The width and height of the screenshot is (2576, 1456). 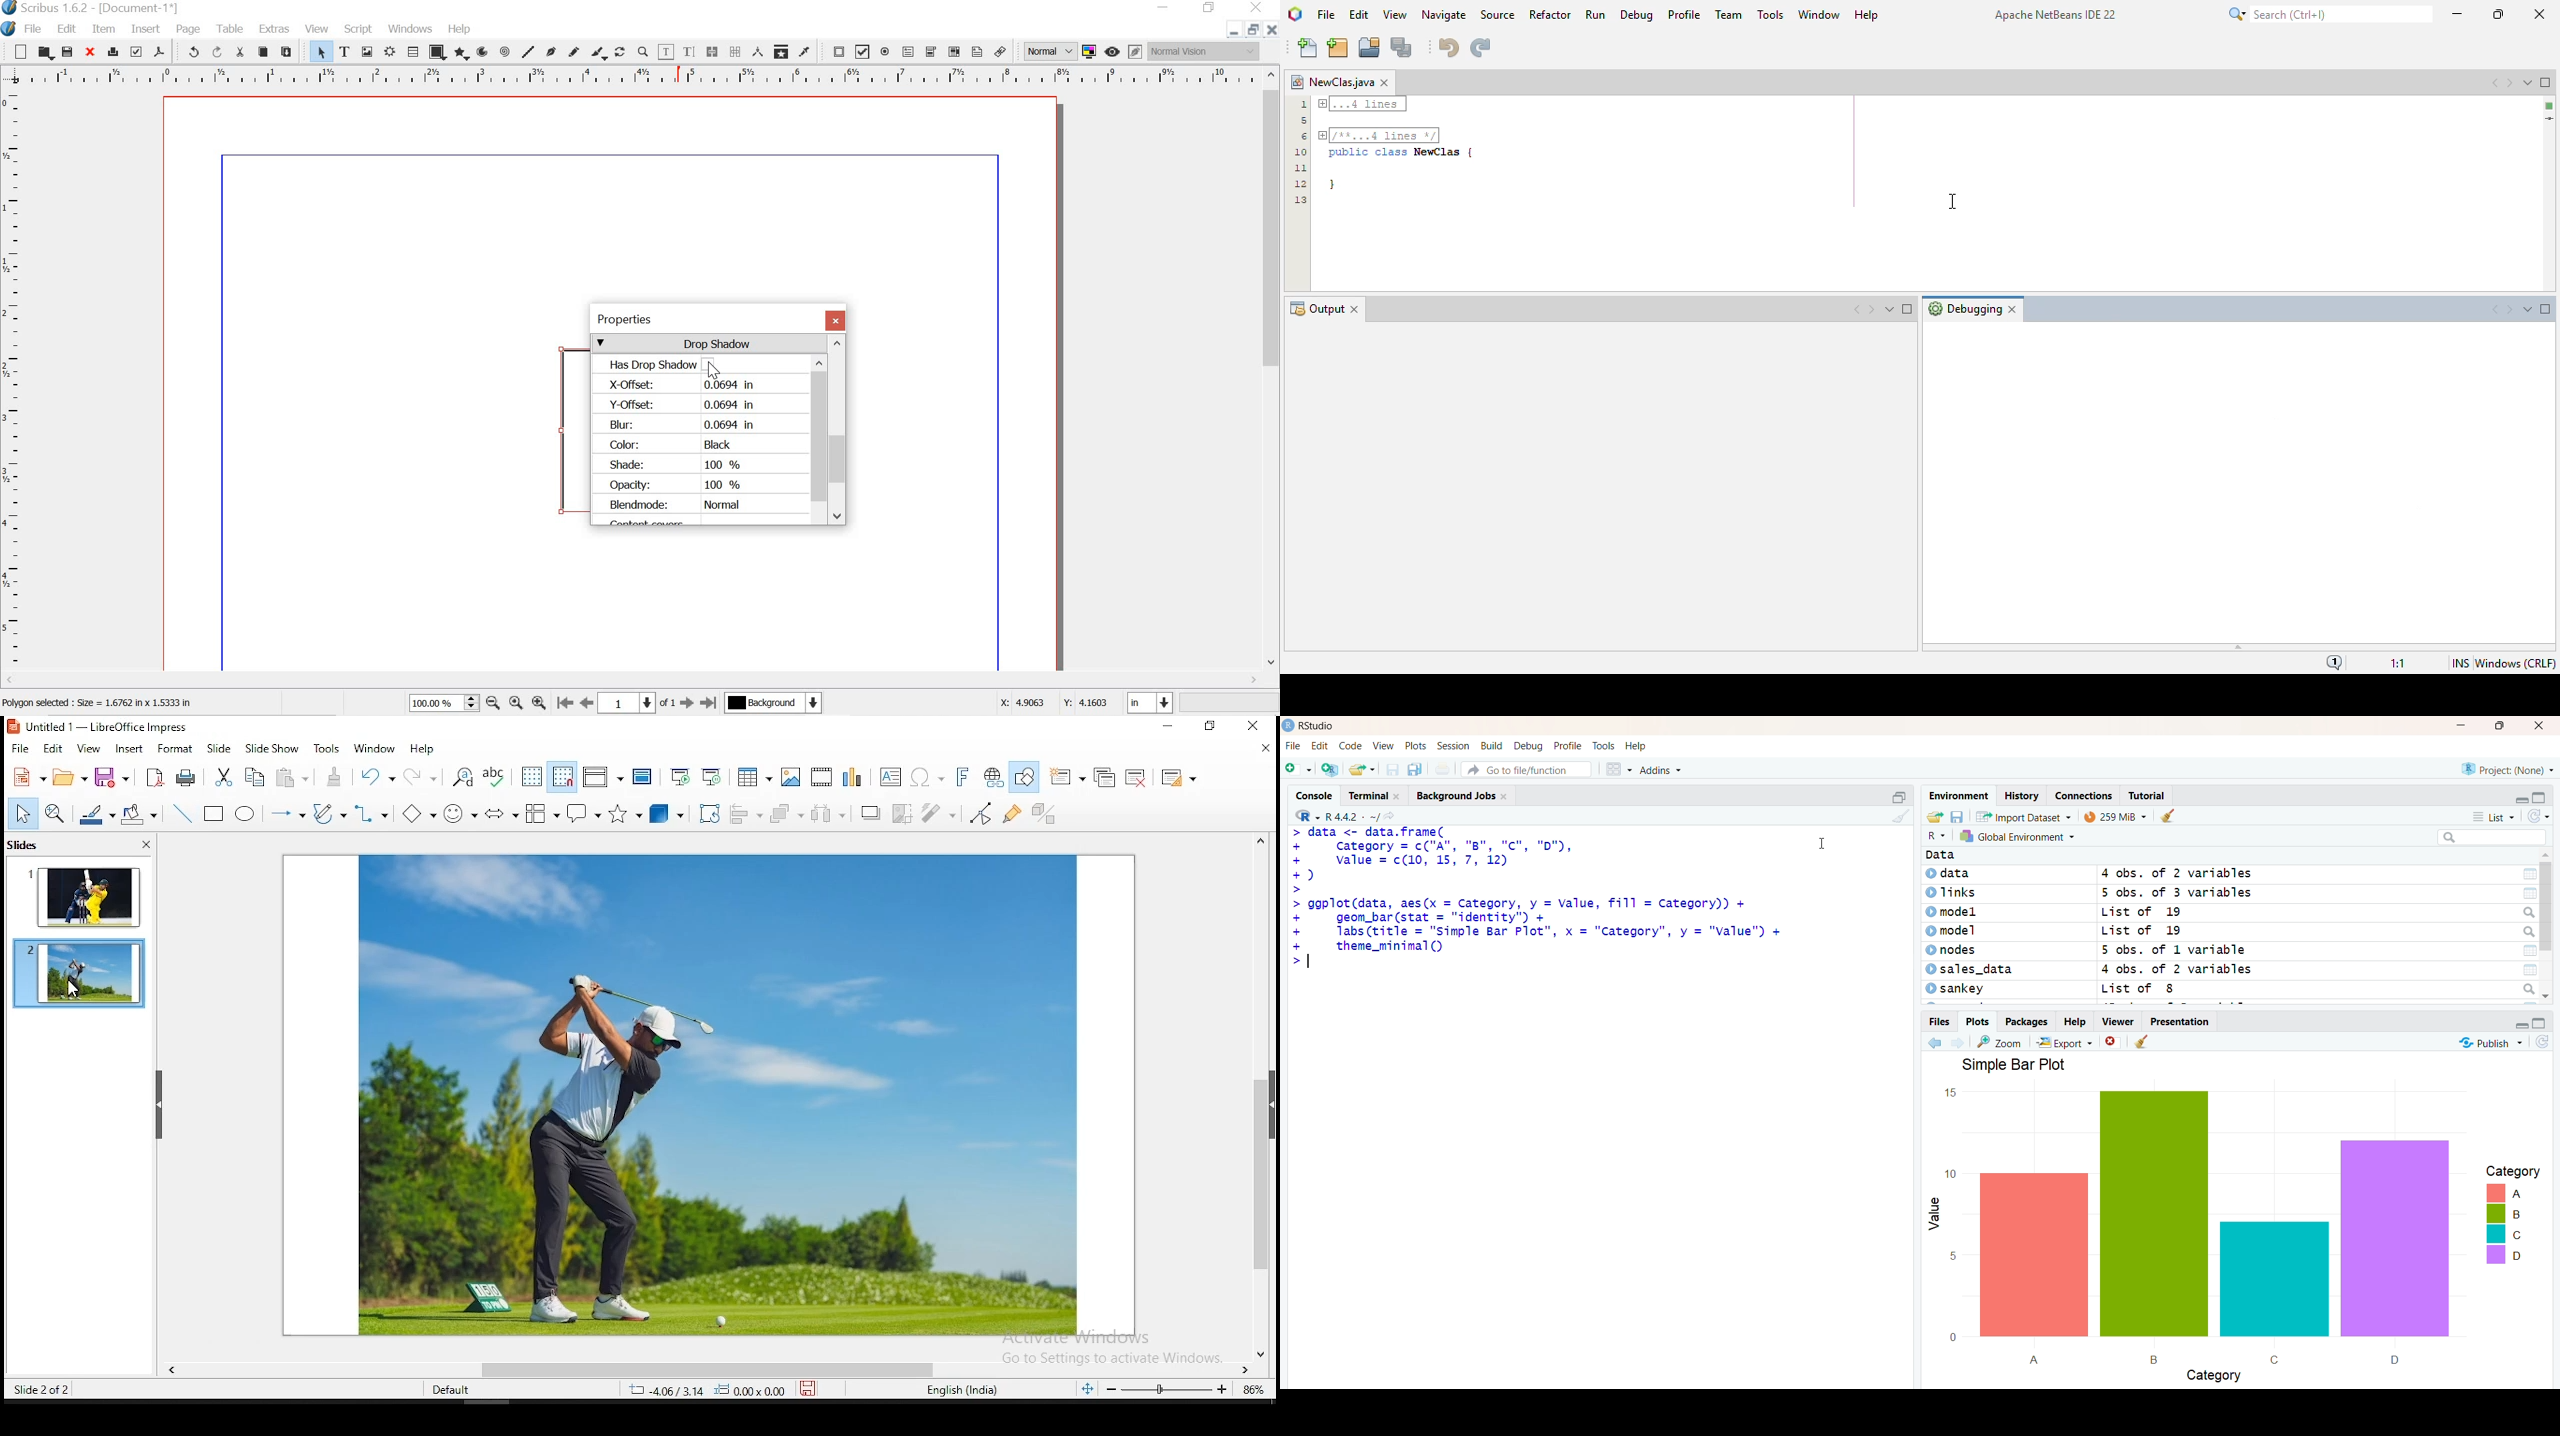 What do you see at coordinates (551, 51) in the screenshot?
I see `bezier curve` at bounding box center [551, 51].